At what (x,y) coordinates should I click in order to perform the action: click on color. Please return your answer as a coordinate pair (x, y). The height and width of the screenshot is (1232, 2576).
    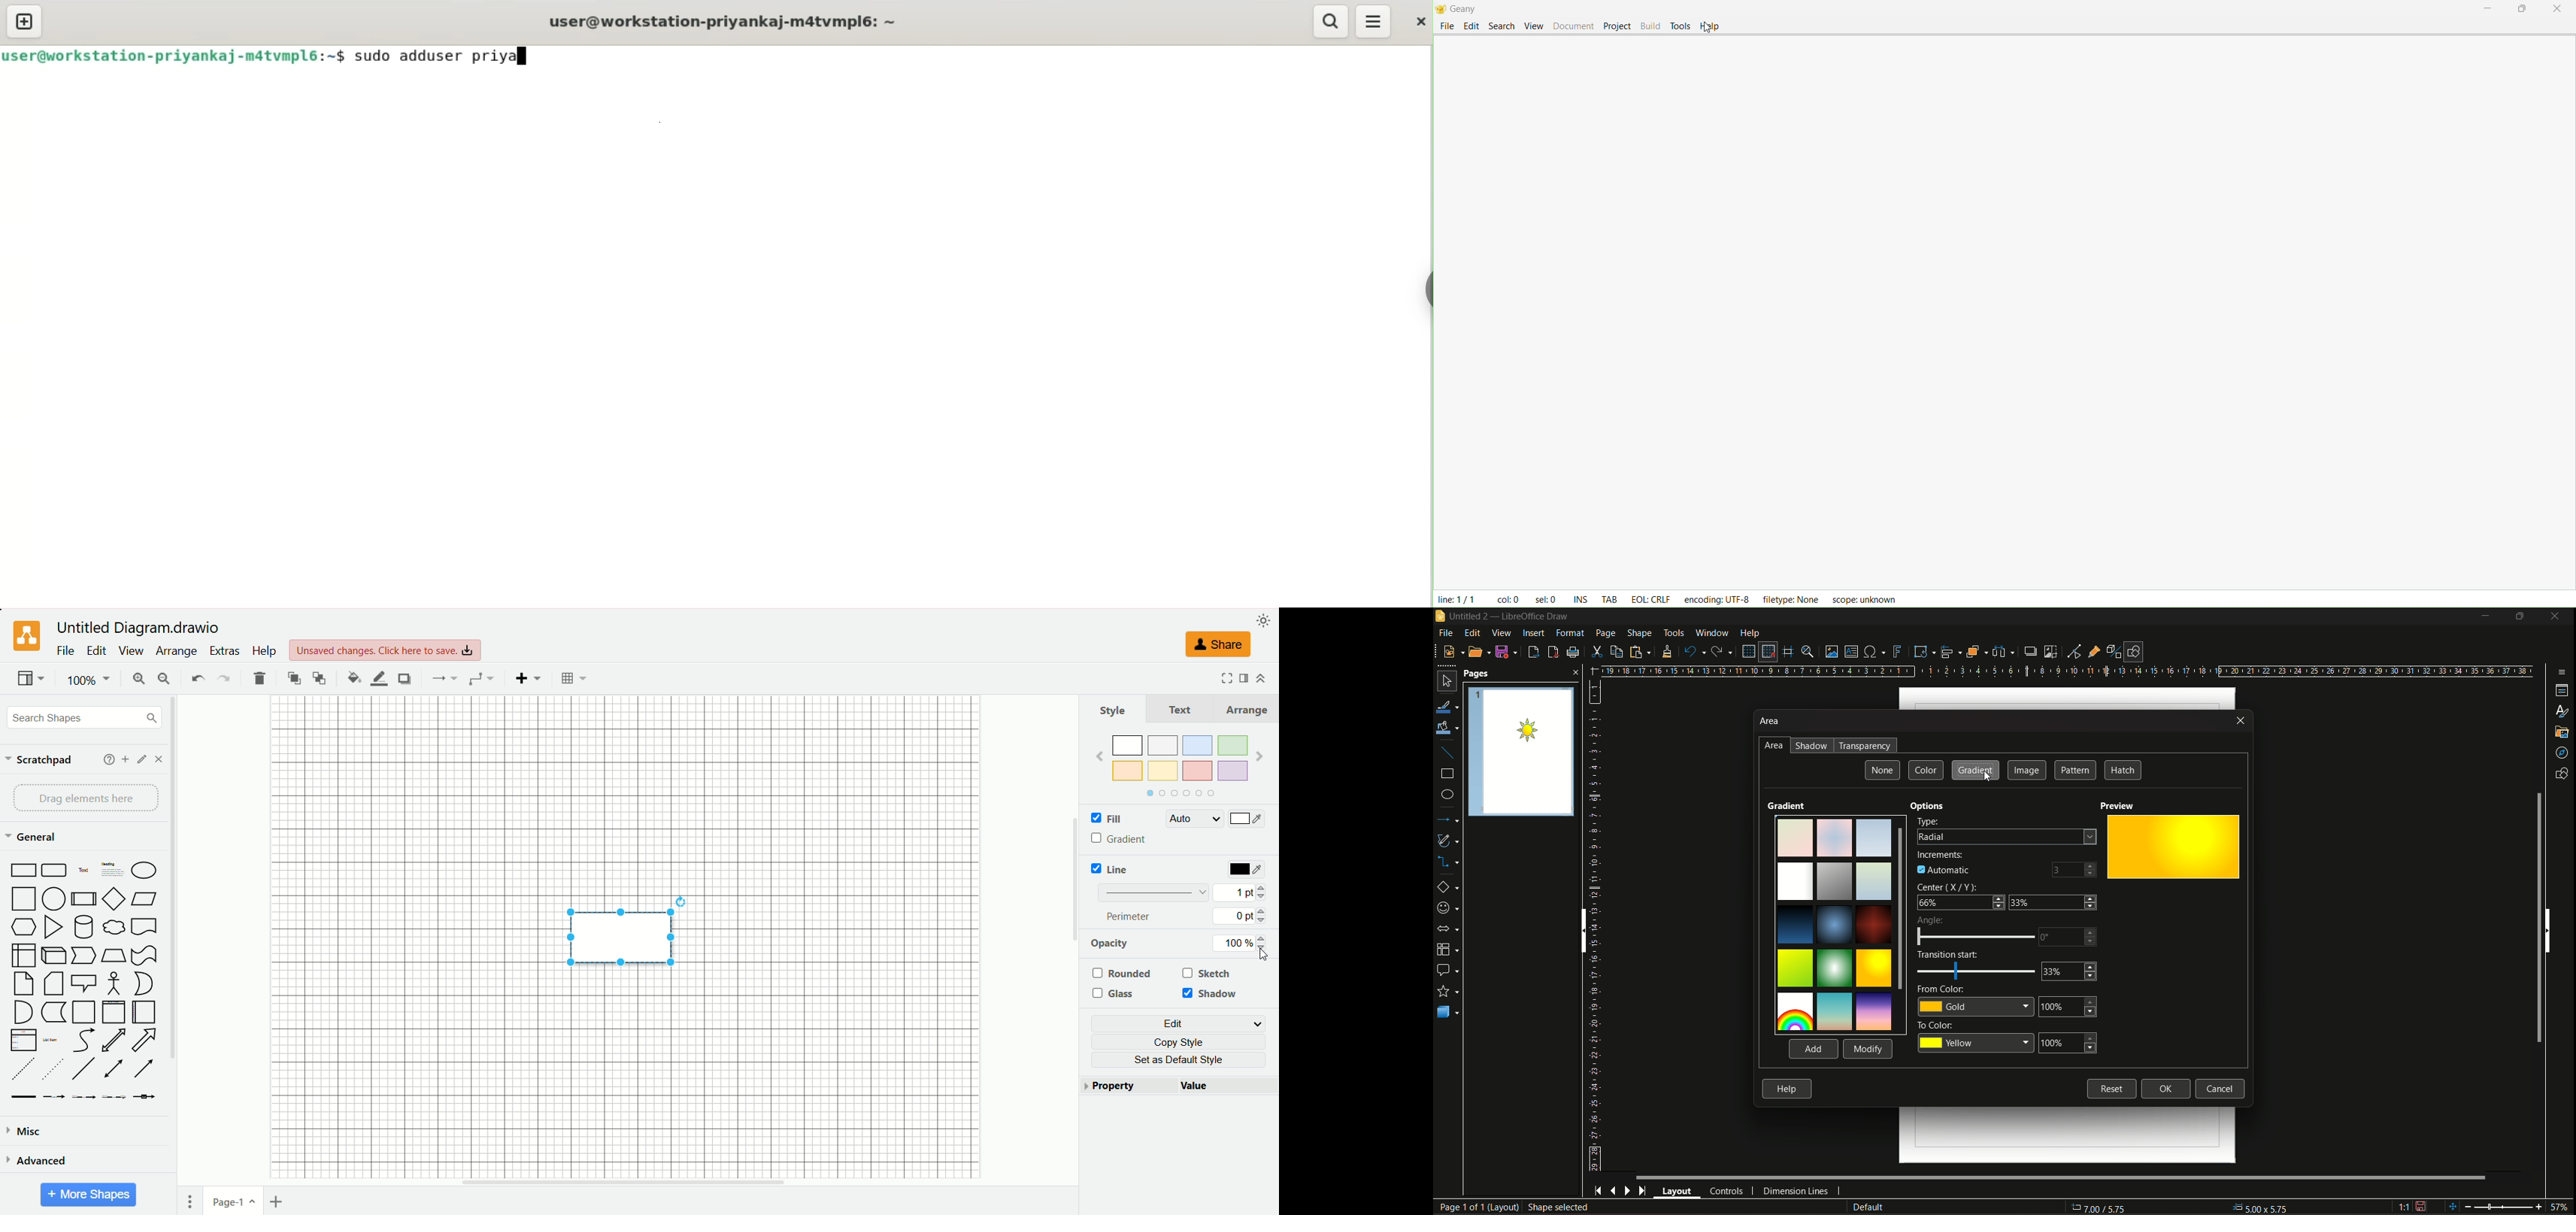
    Looking at the image, I should click on (1928, 770).